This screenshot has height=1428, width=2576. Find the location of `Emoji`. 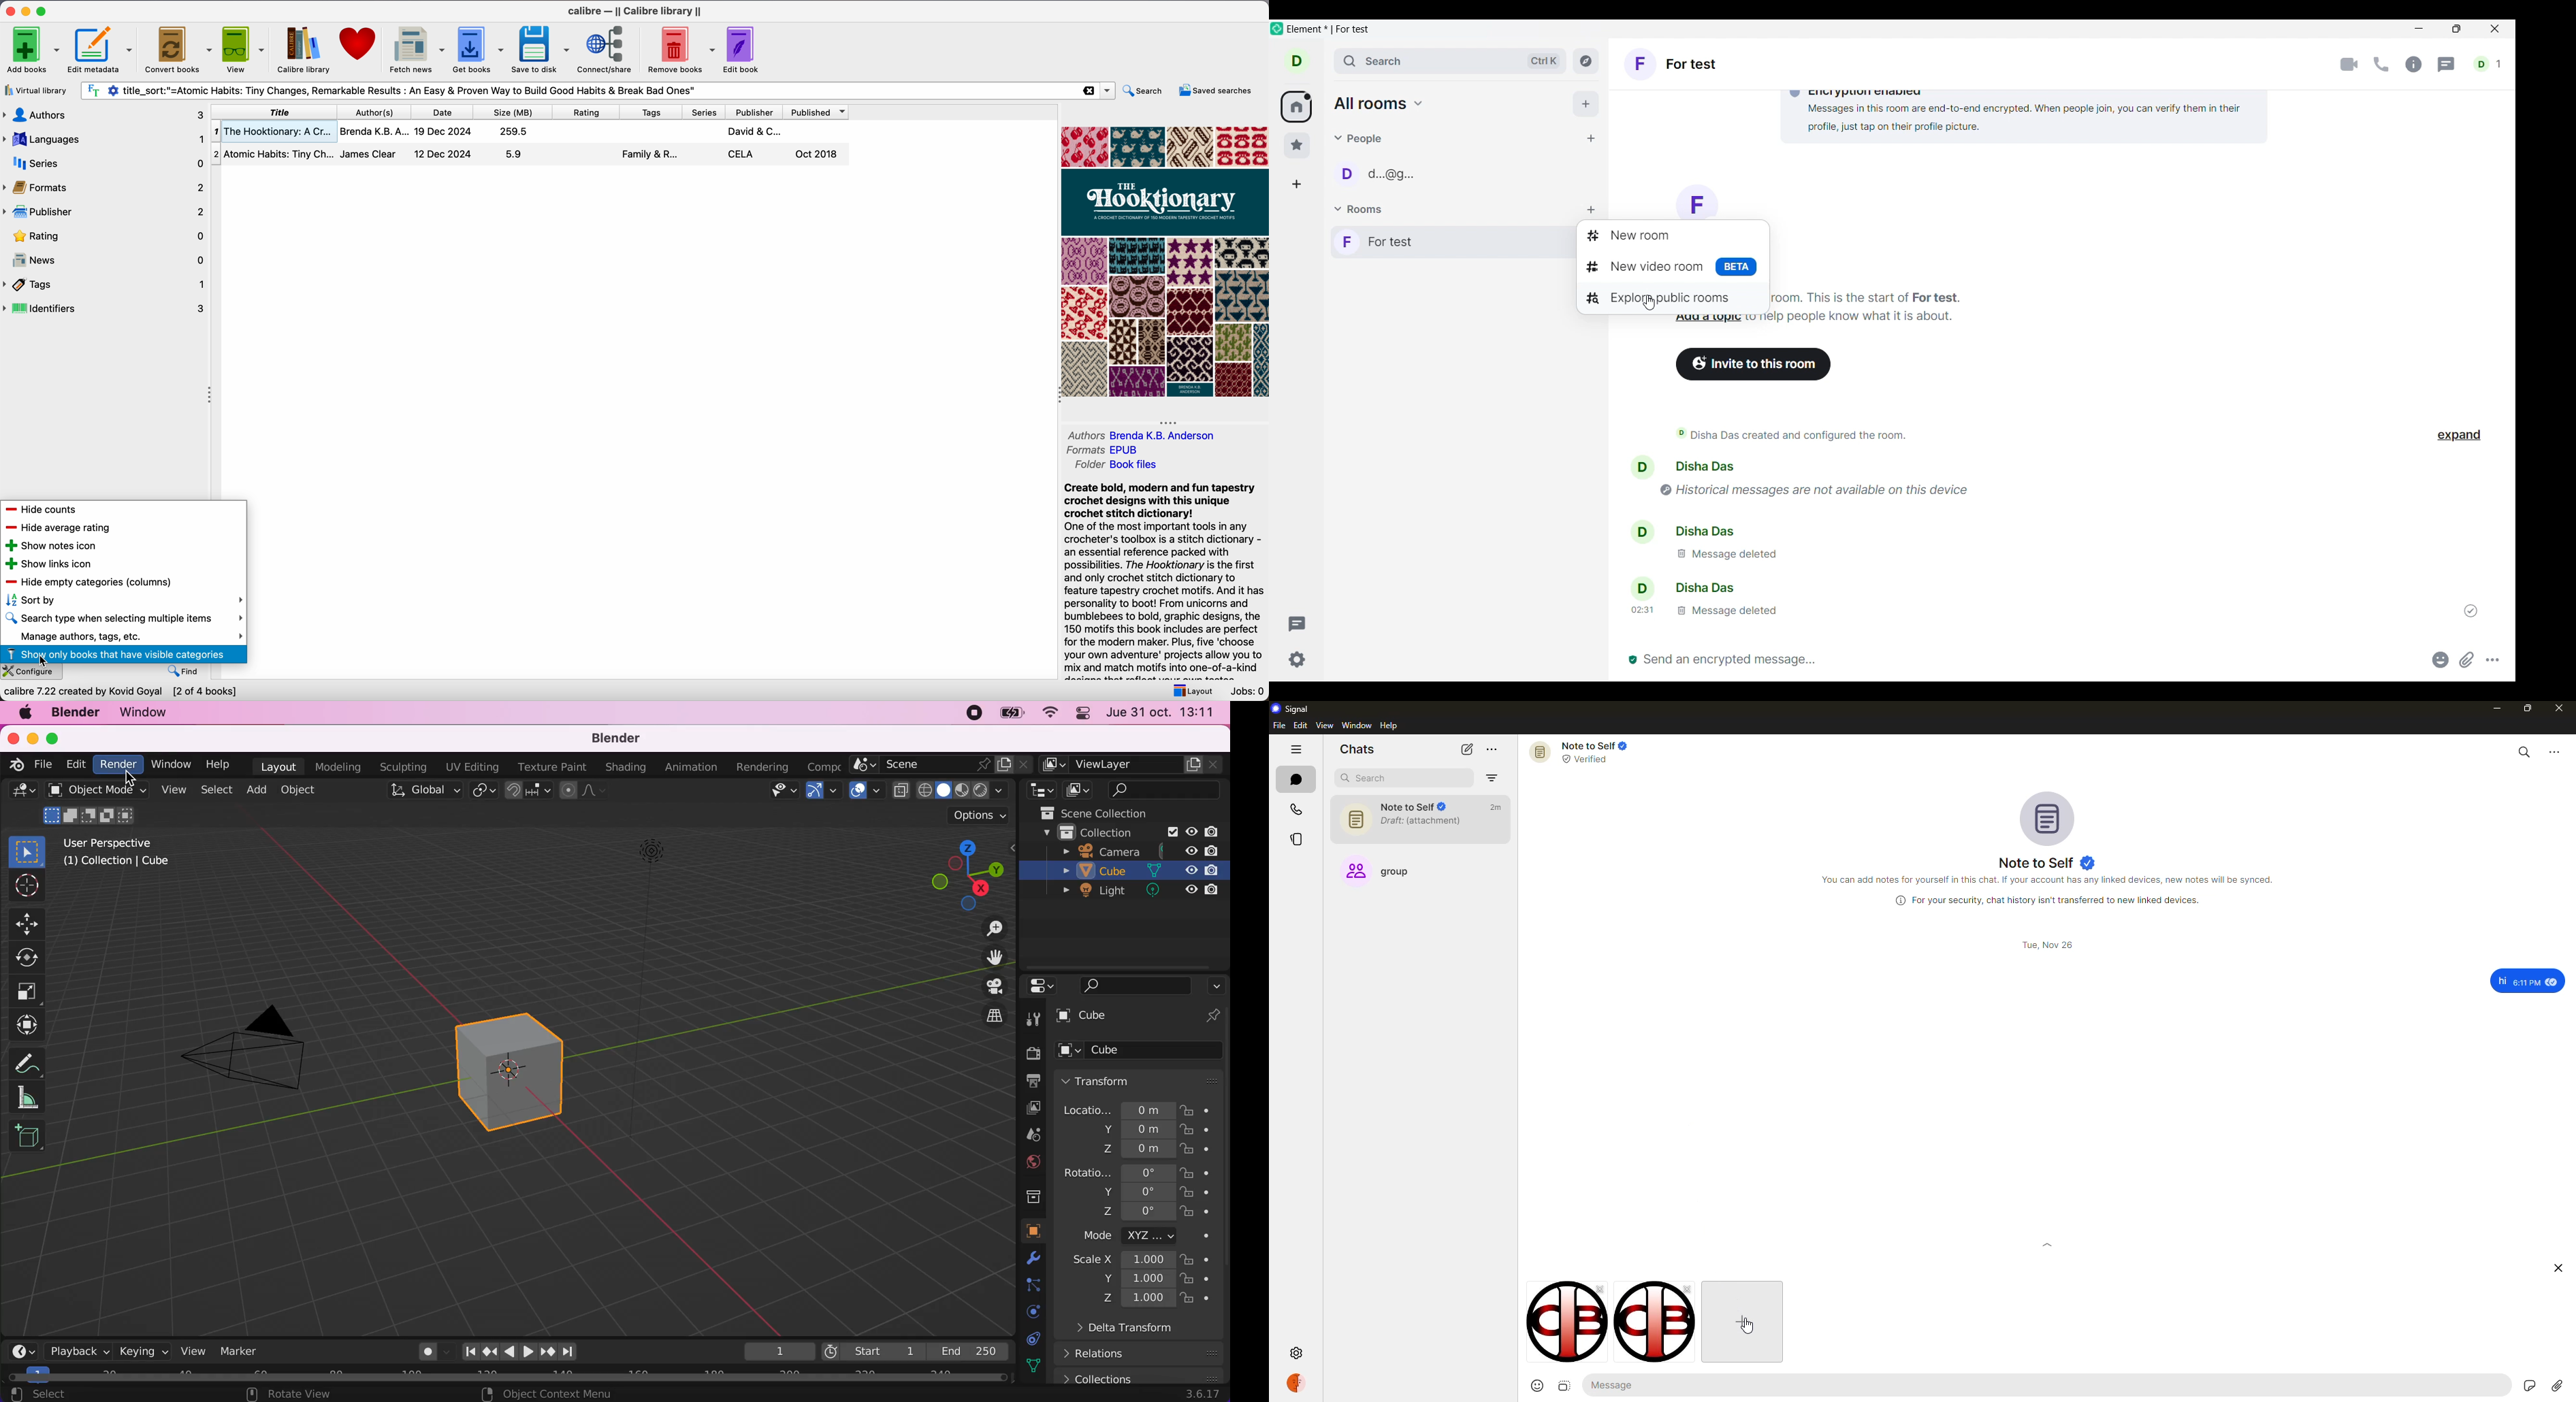

Emoji is located at coordinates (2441, 659).